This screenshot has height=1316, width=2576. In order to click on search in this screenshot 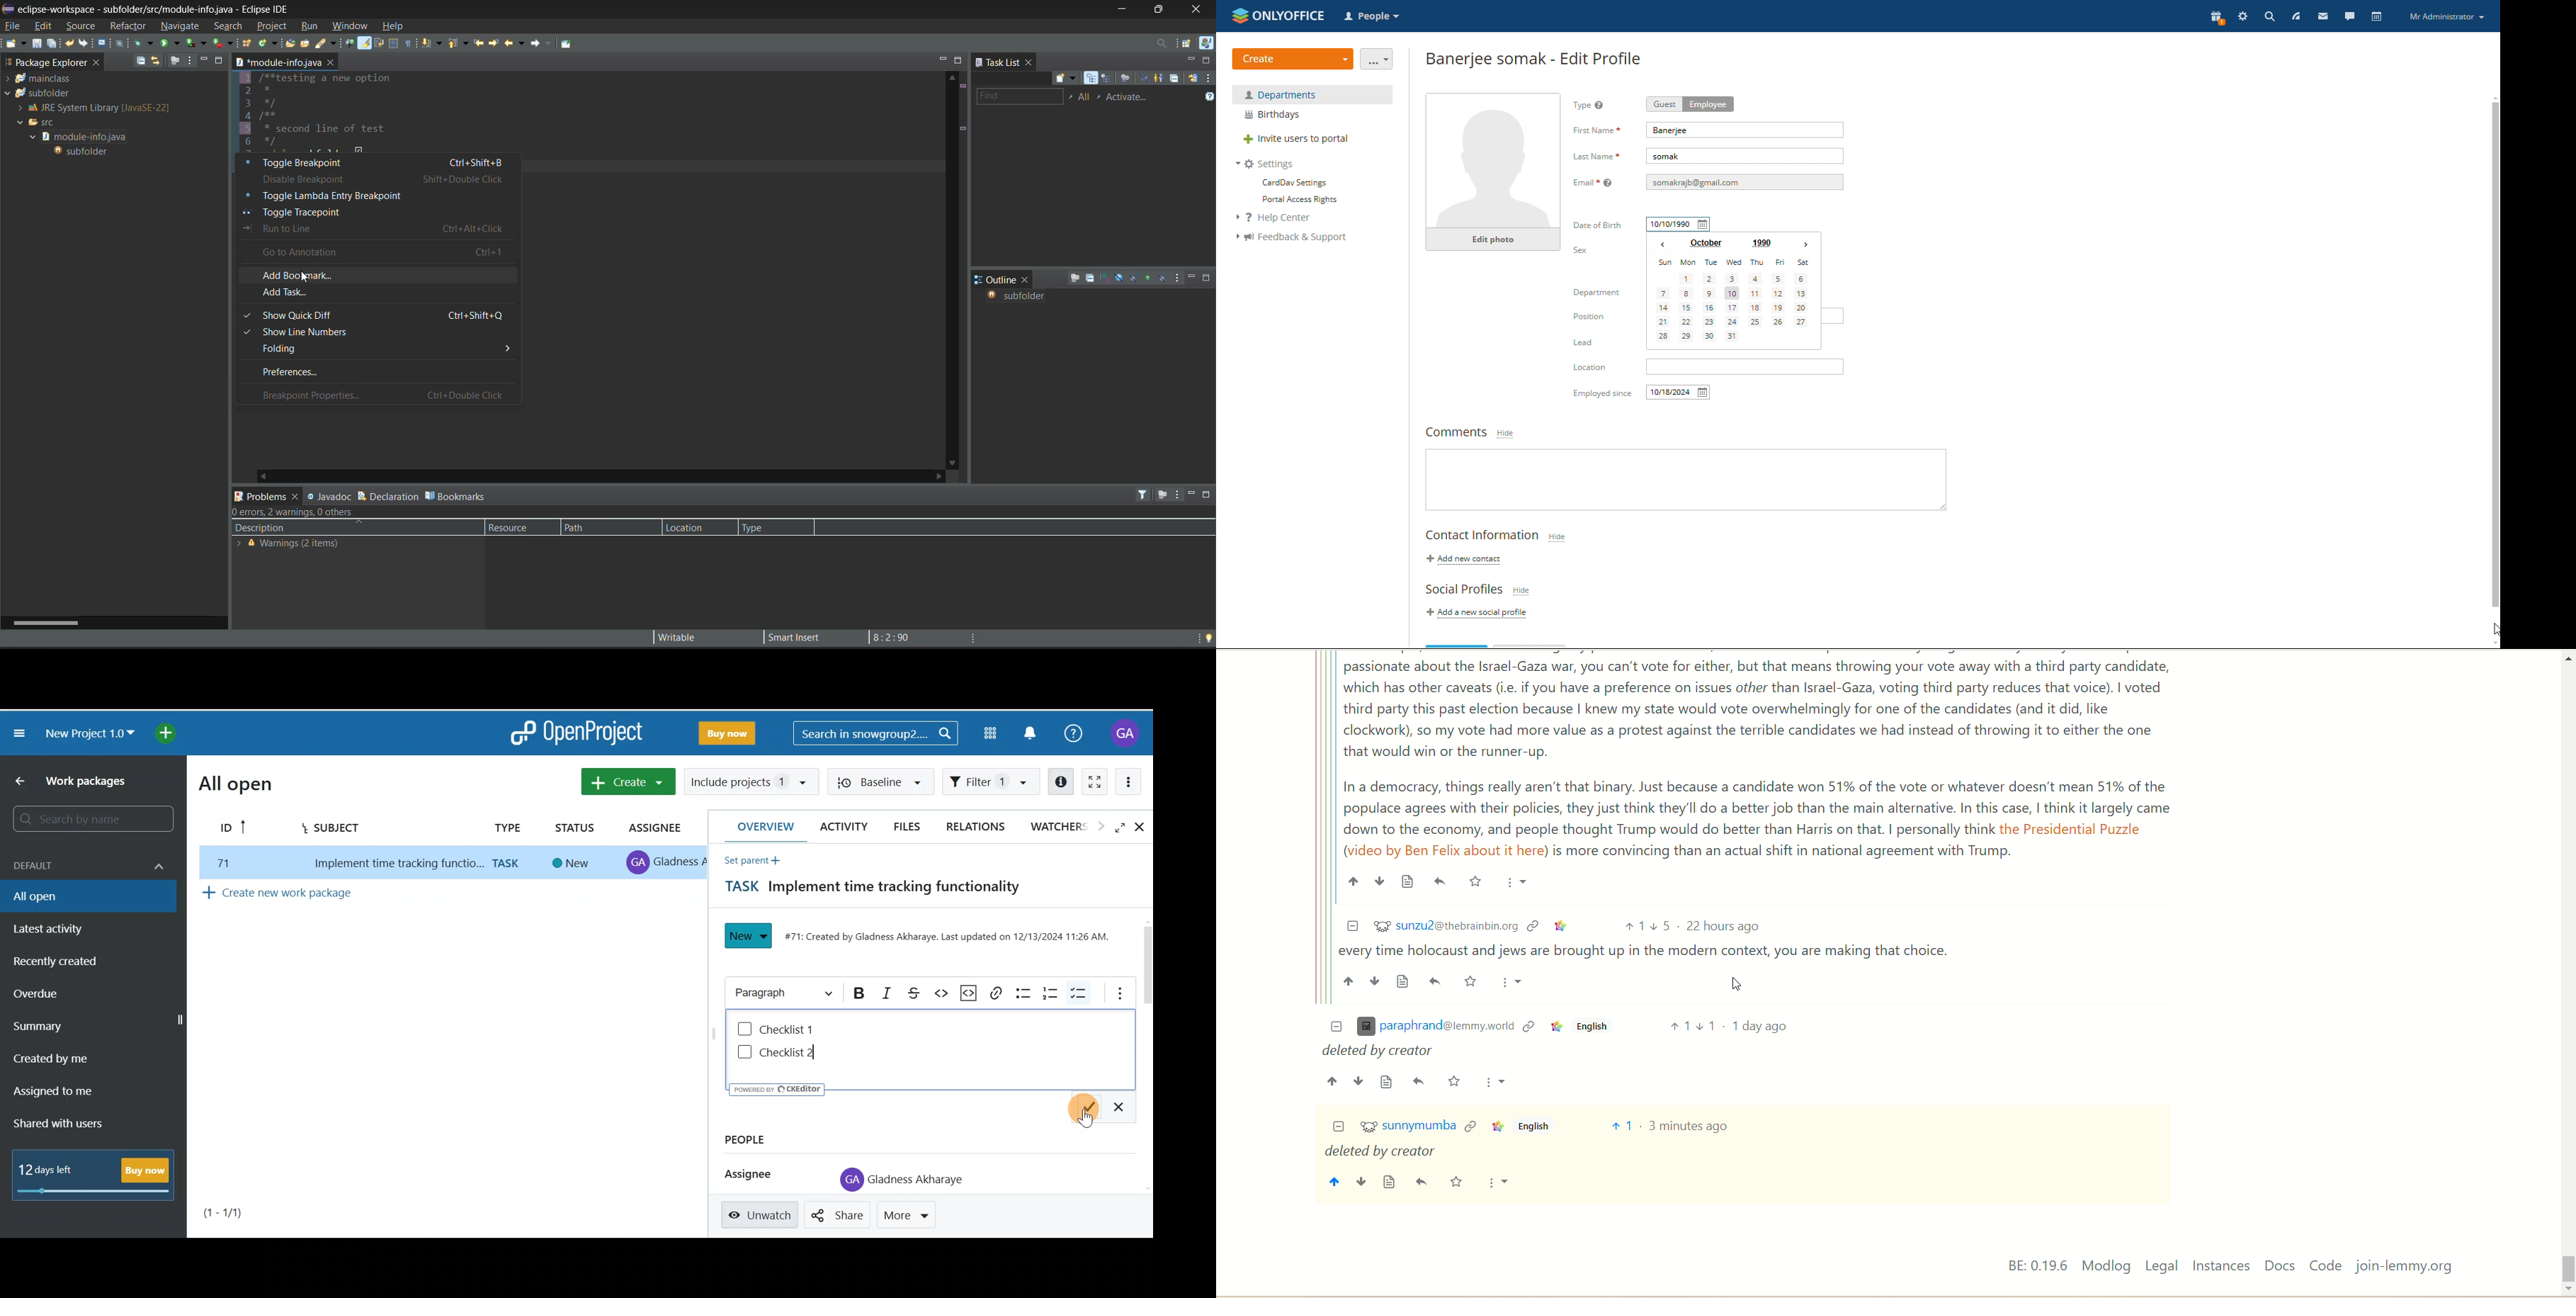, I will do `click(327, 46)`.